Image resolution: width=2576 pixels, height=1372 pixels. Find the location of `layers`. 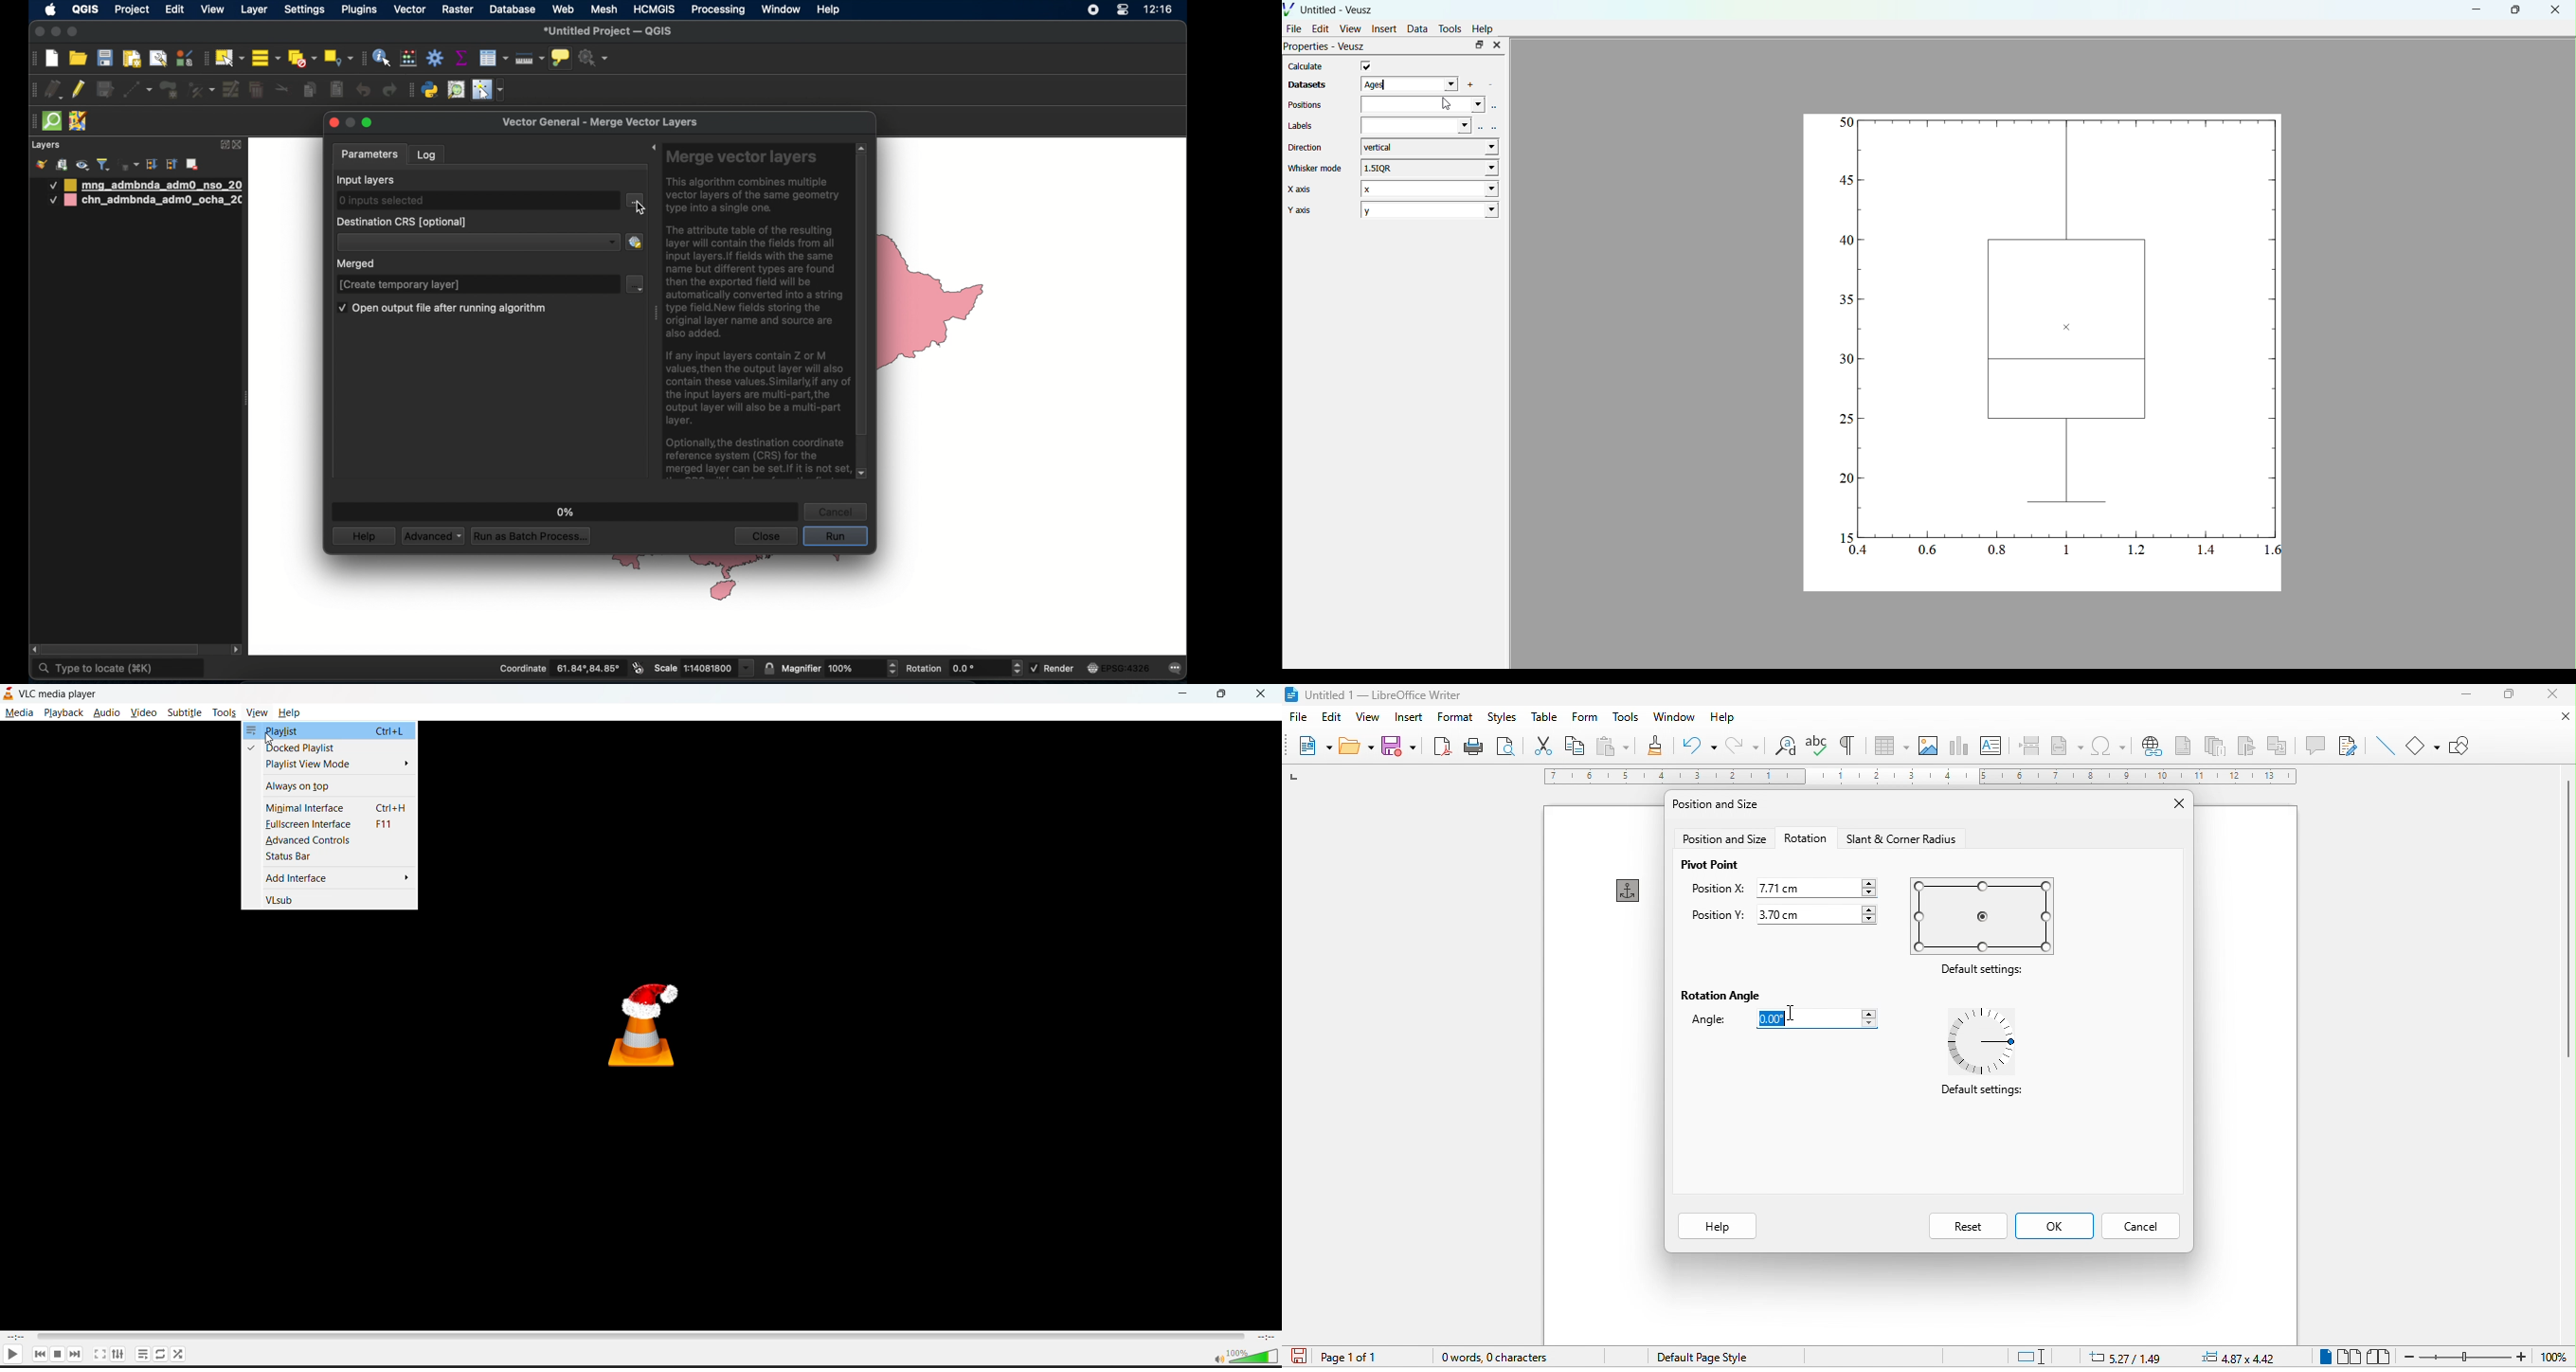

layers is located at coordinates (46, 146).